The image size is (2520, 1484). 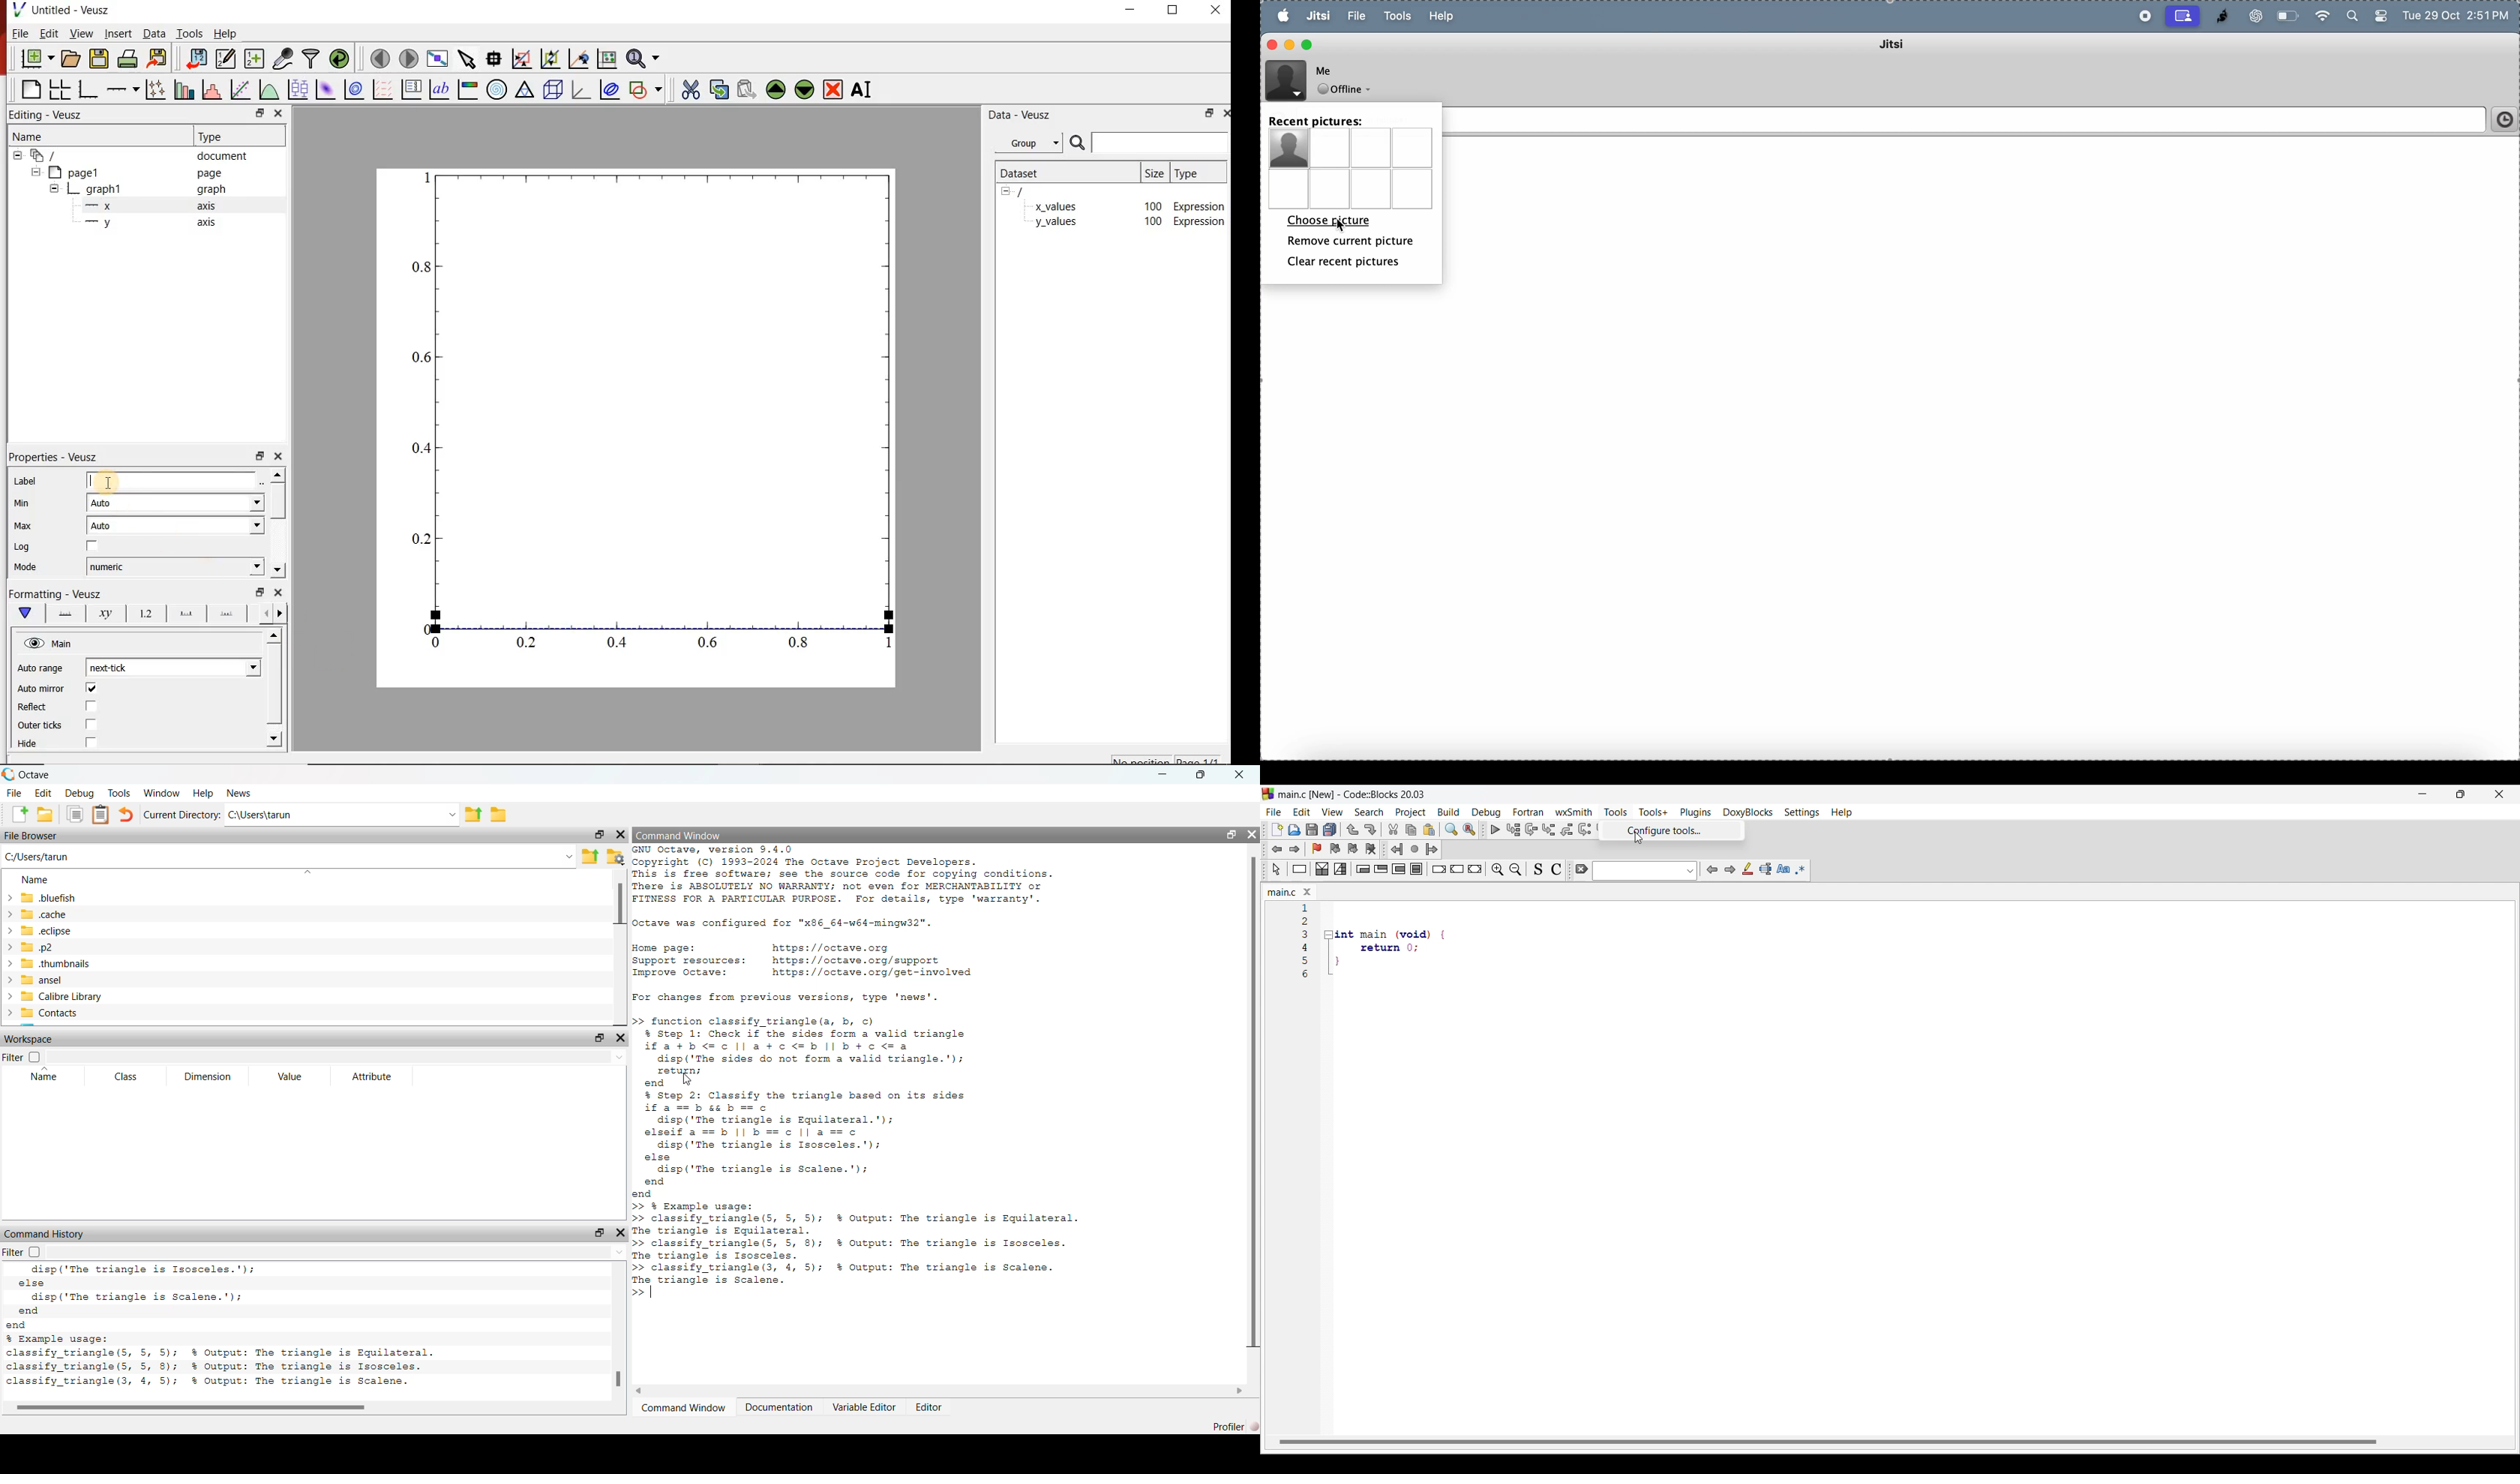 I want to click on previous options, so click(x=283, y=614).